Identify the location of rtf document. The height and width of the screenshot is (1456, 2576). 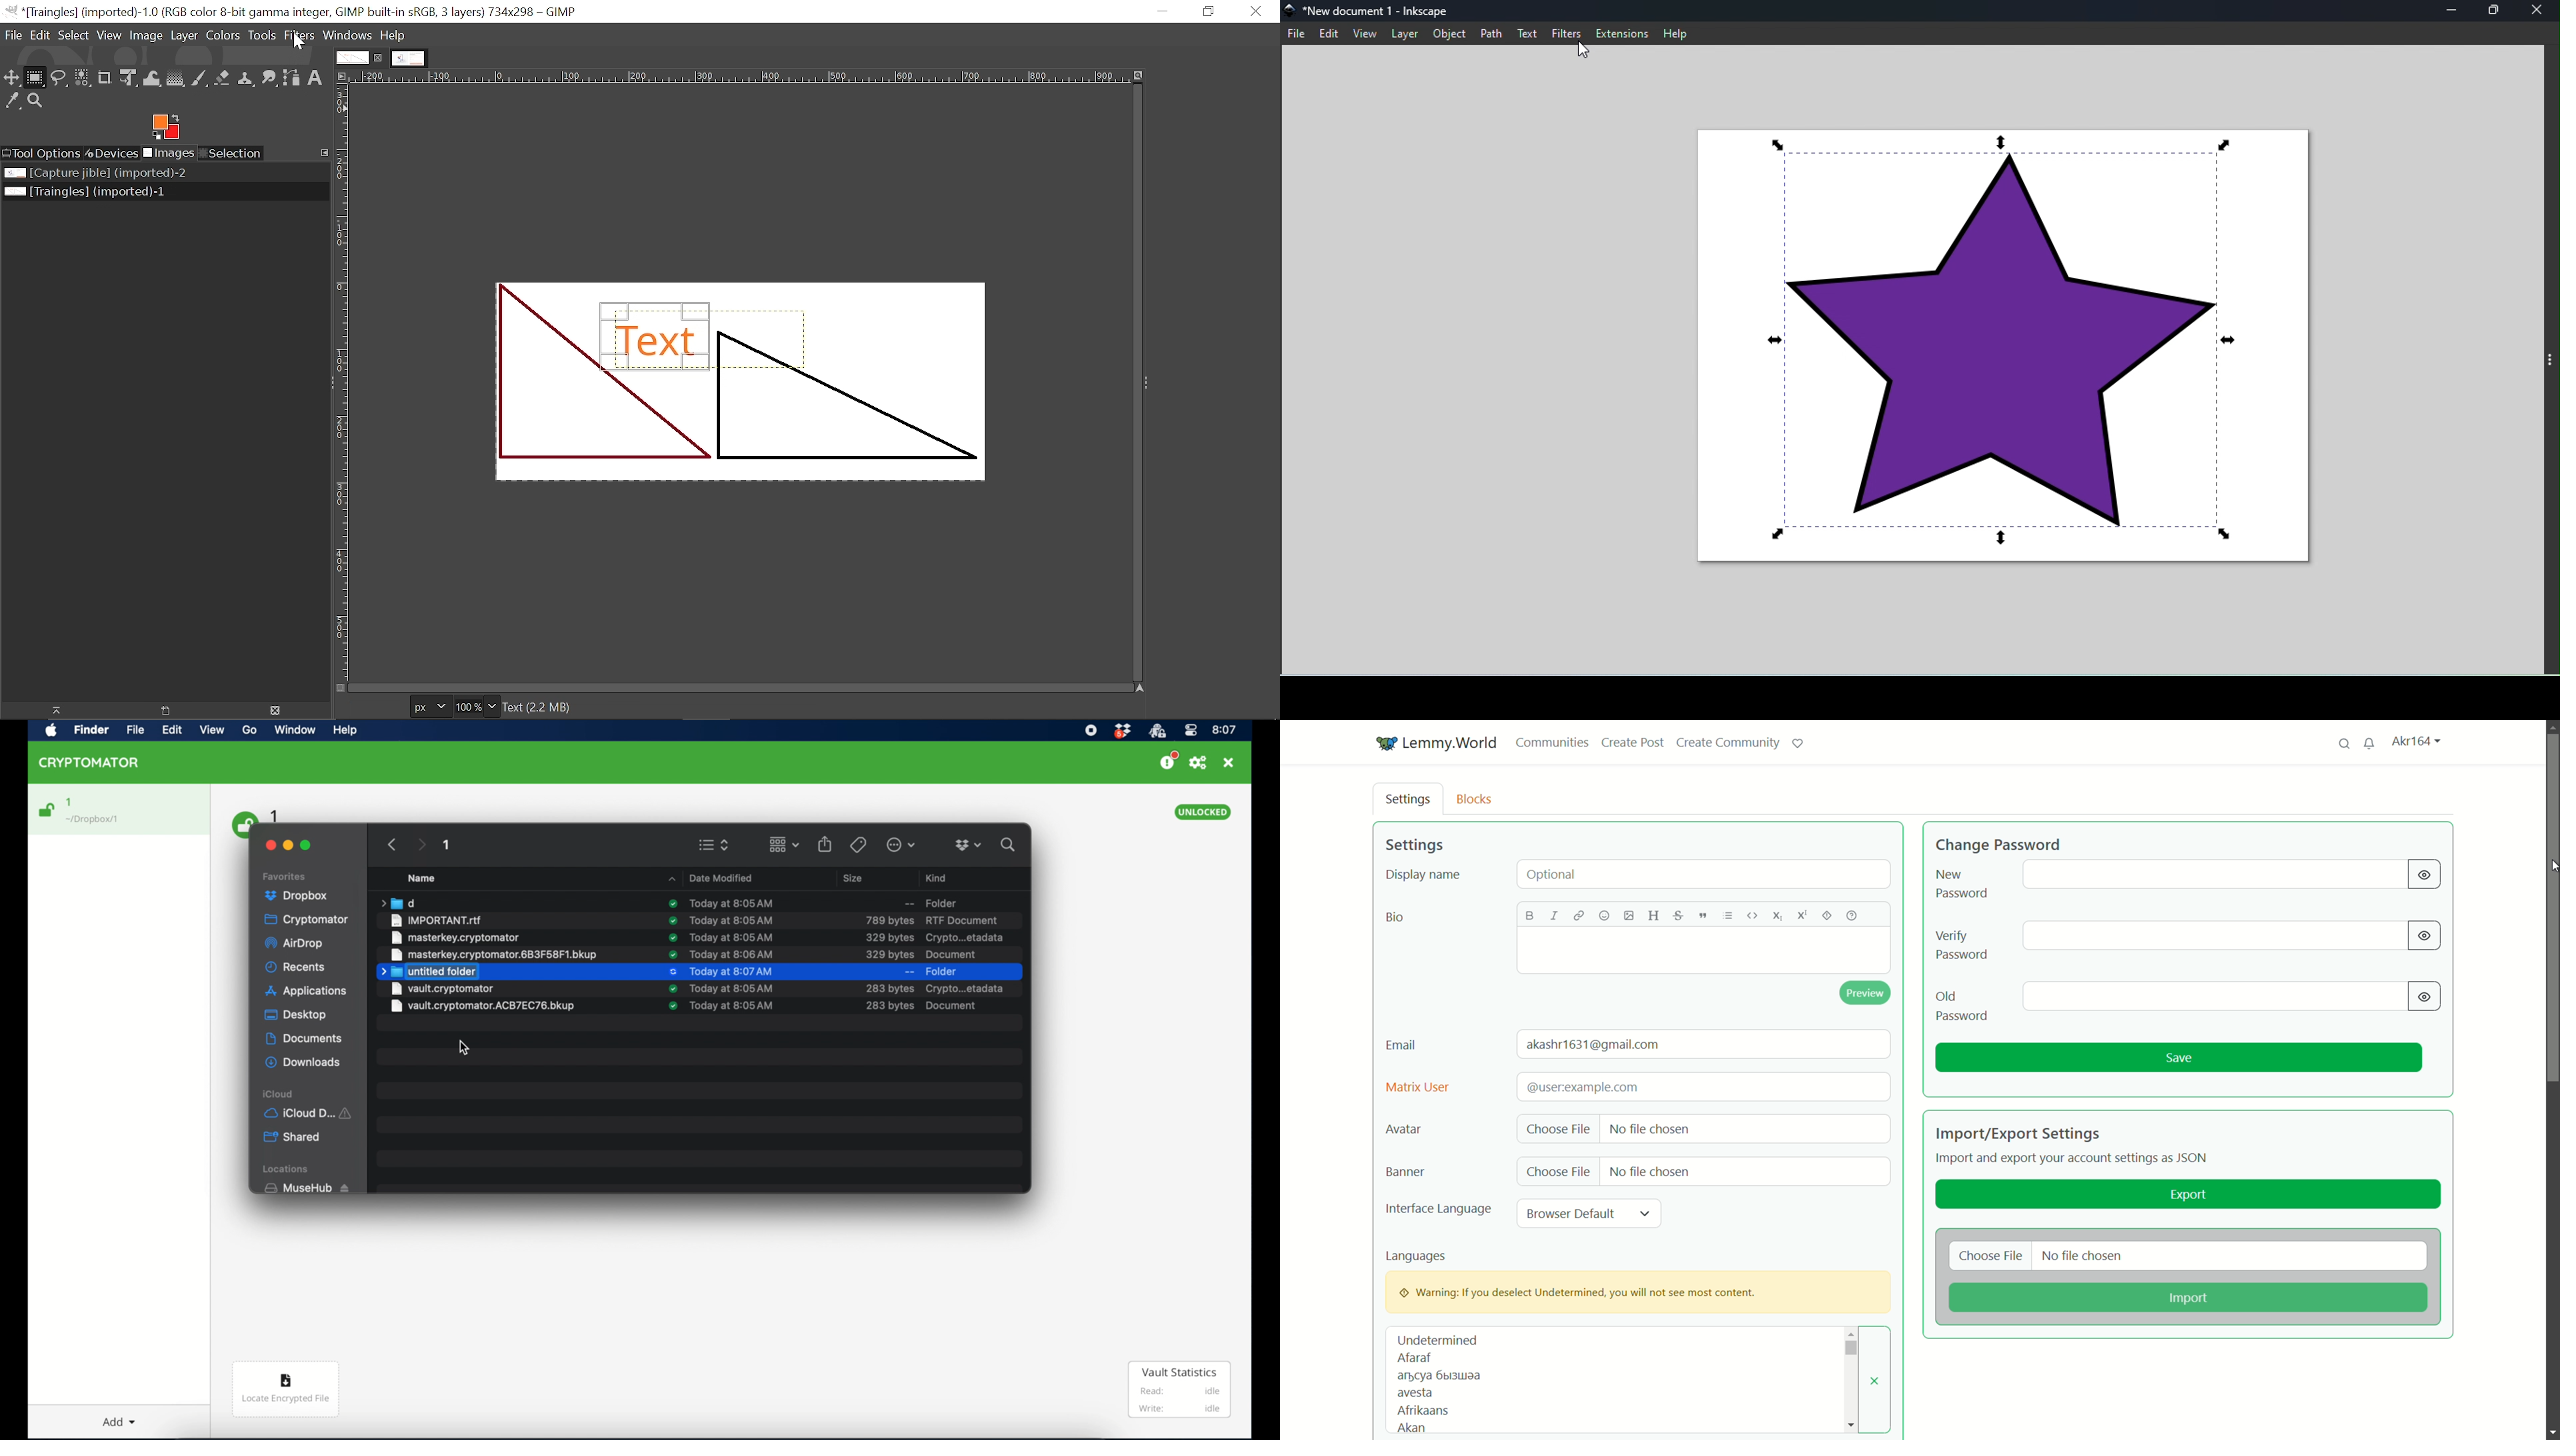
(964, 921).